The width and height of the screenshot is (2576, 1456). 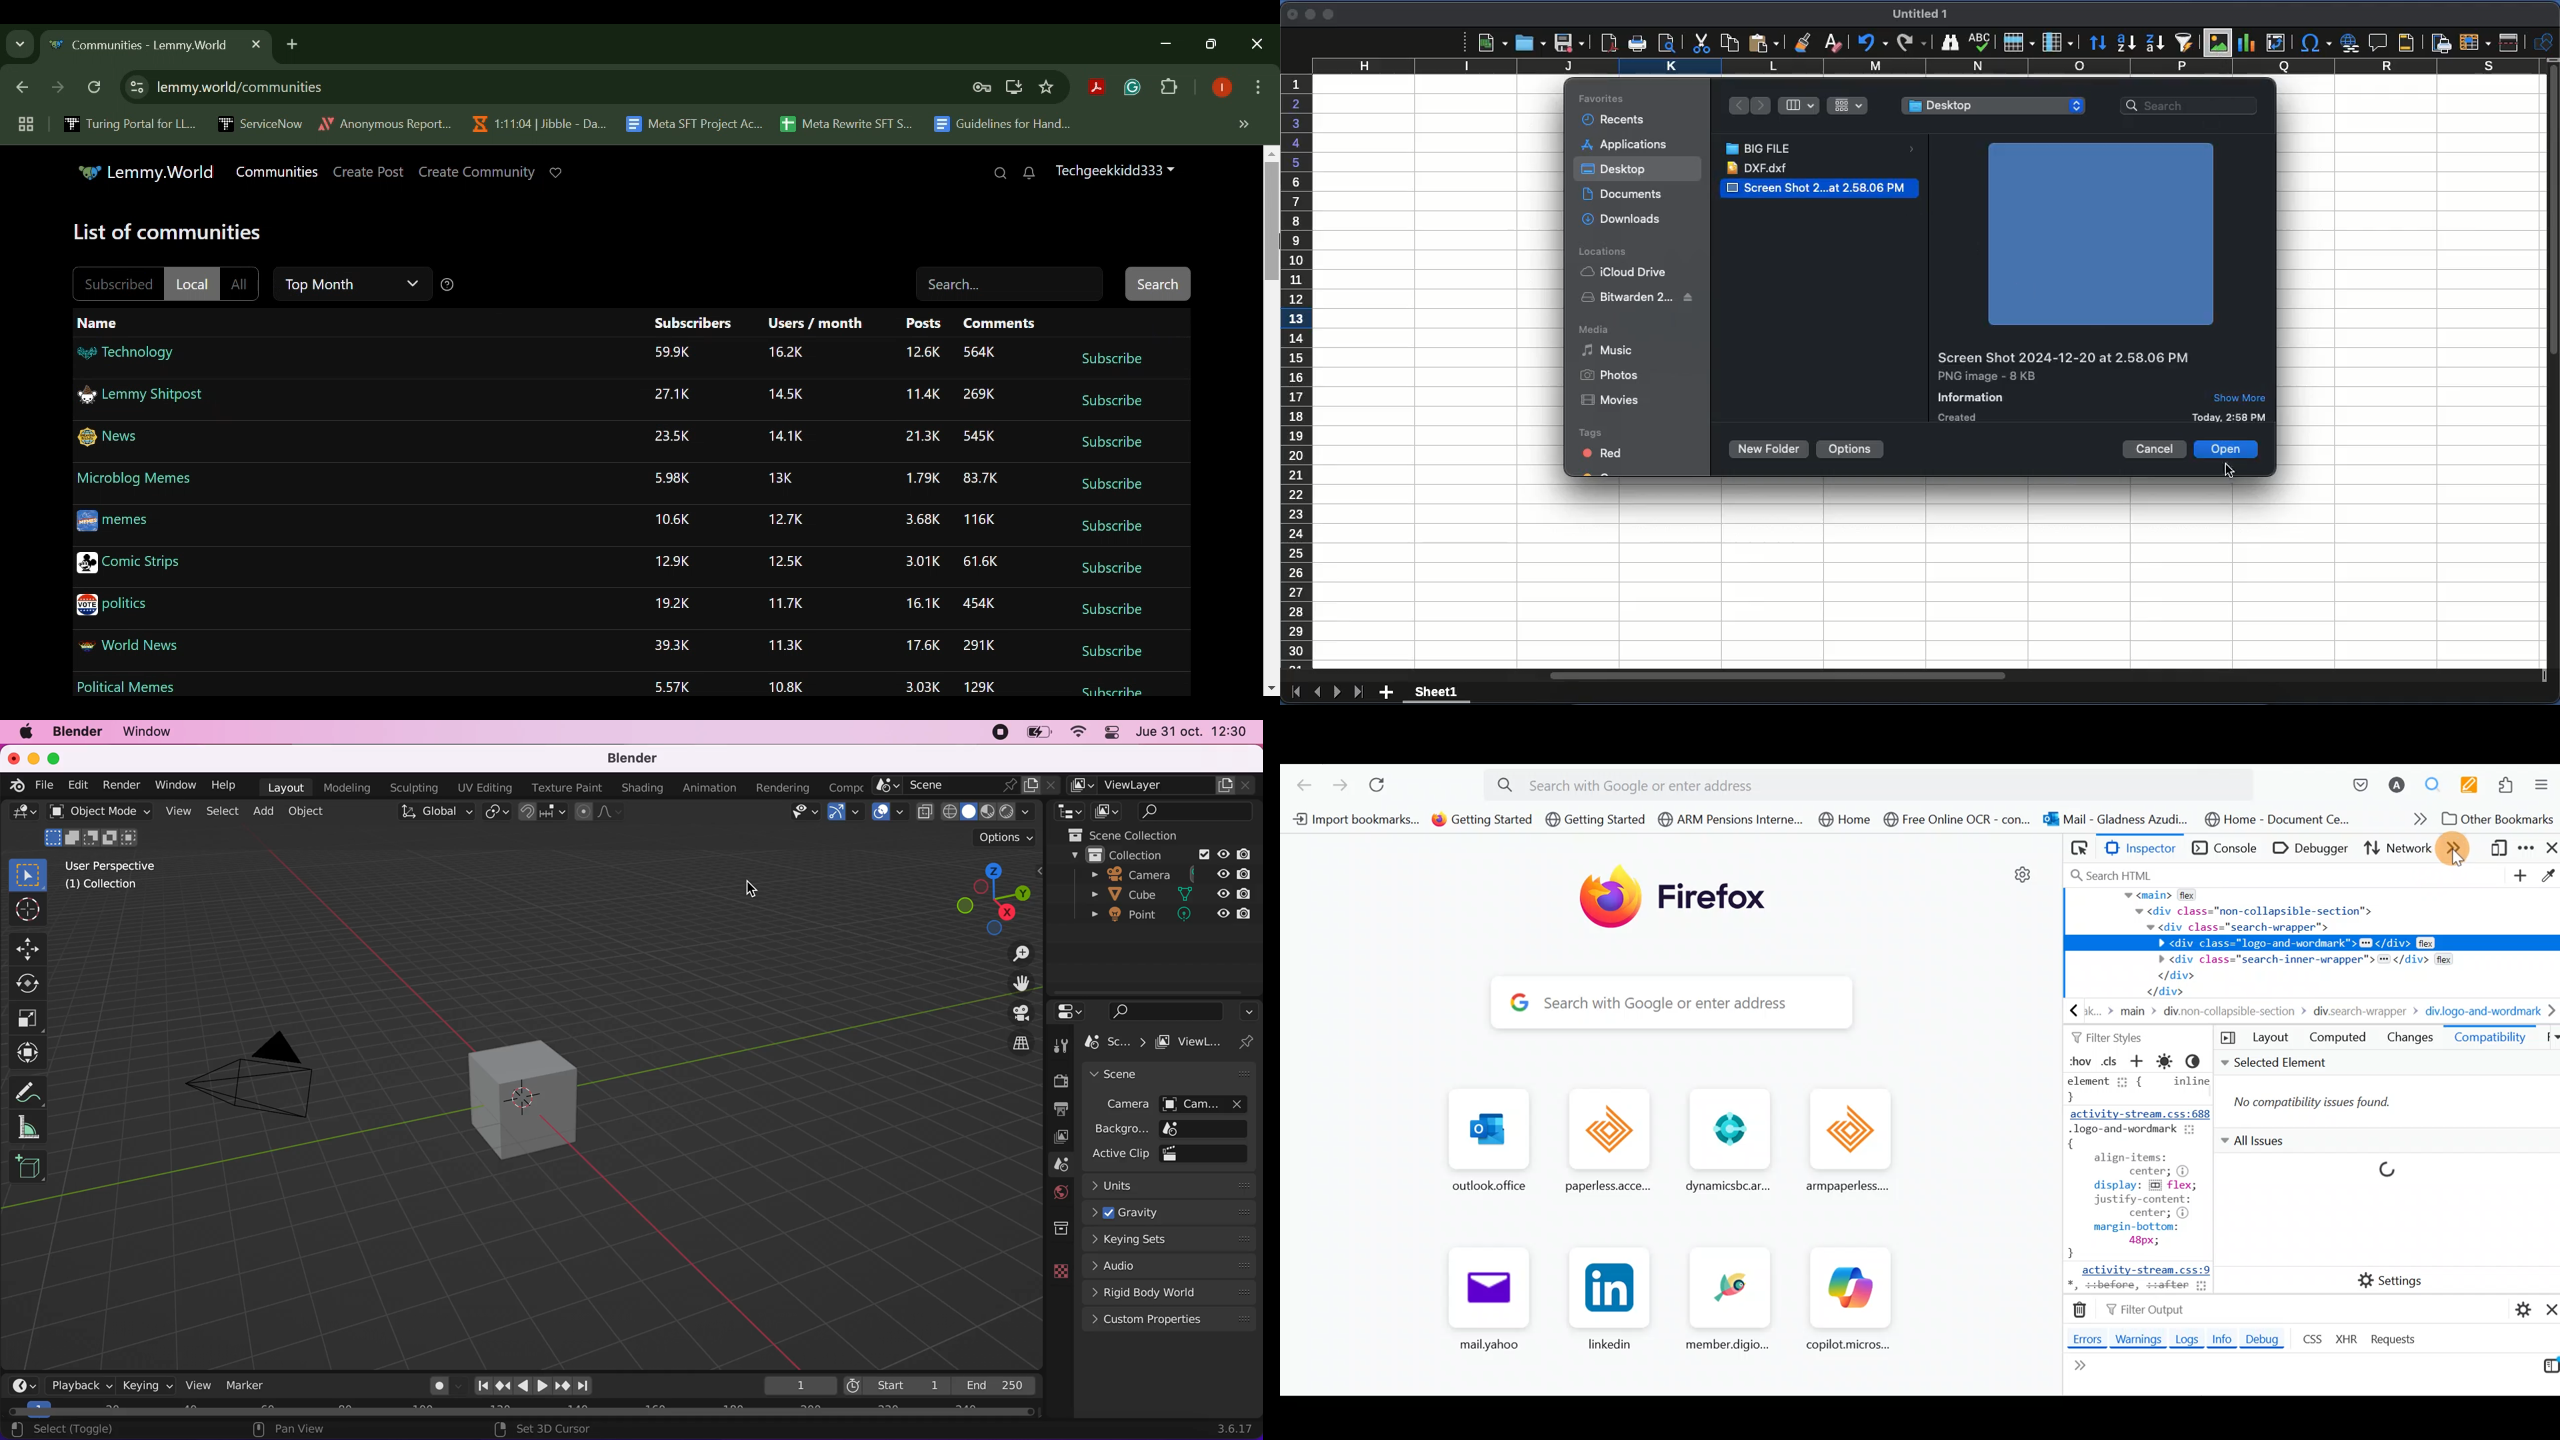 I want to click on Subscribe, so click(x=1113, y=568).